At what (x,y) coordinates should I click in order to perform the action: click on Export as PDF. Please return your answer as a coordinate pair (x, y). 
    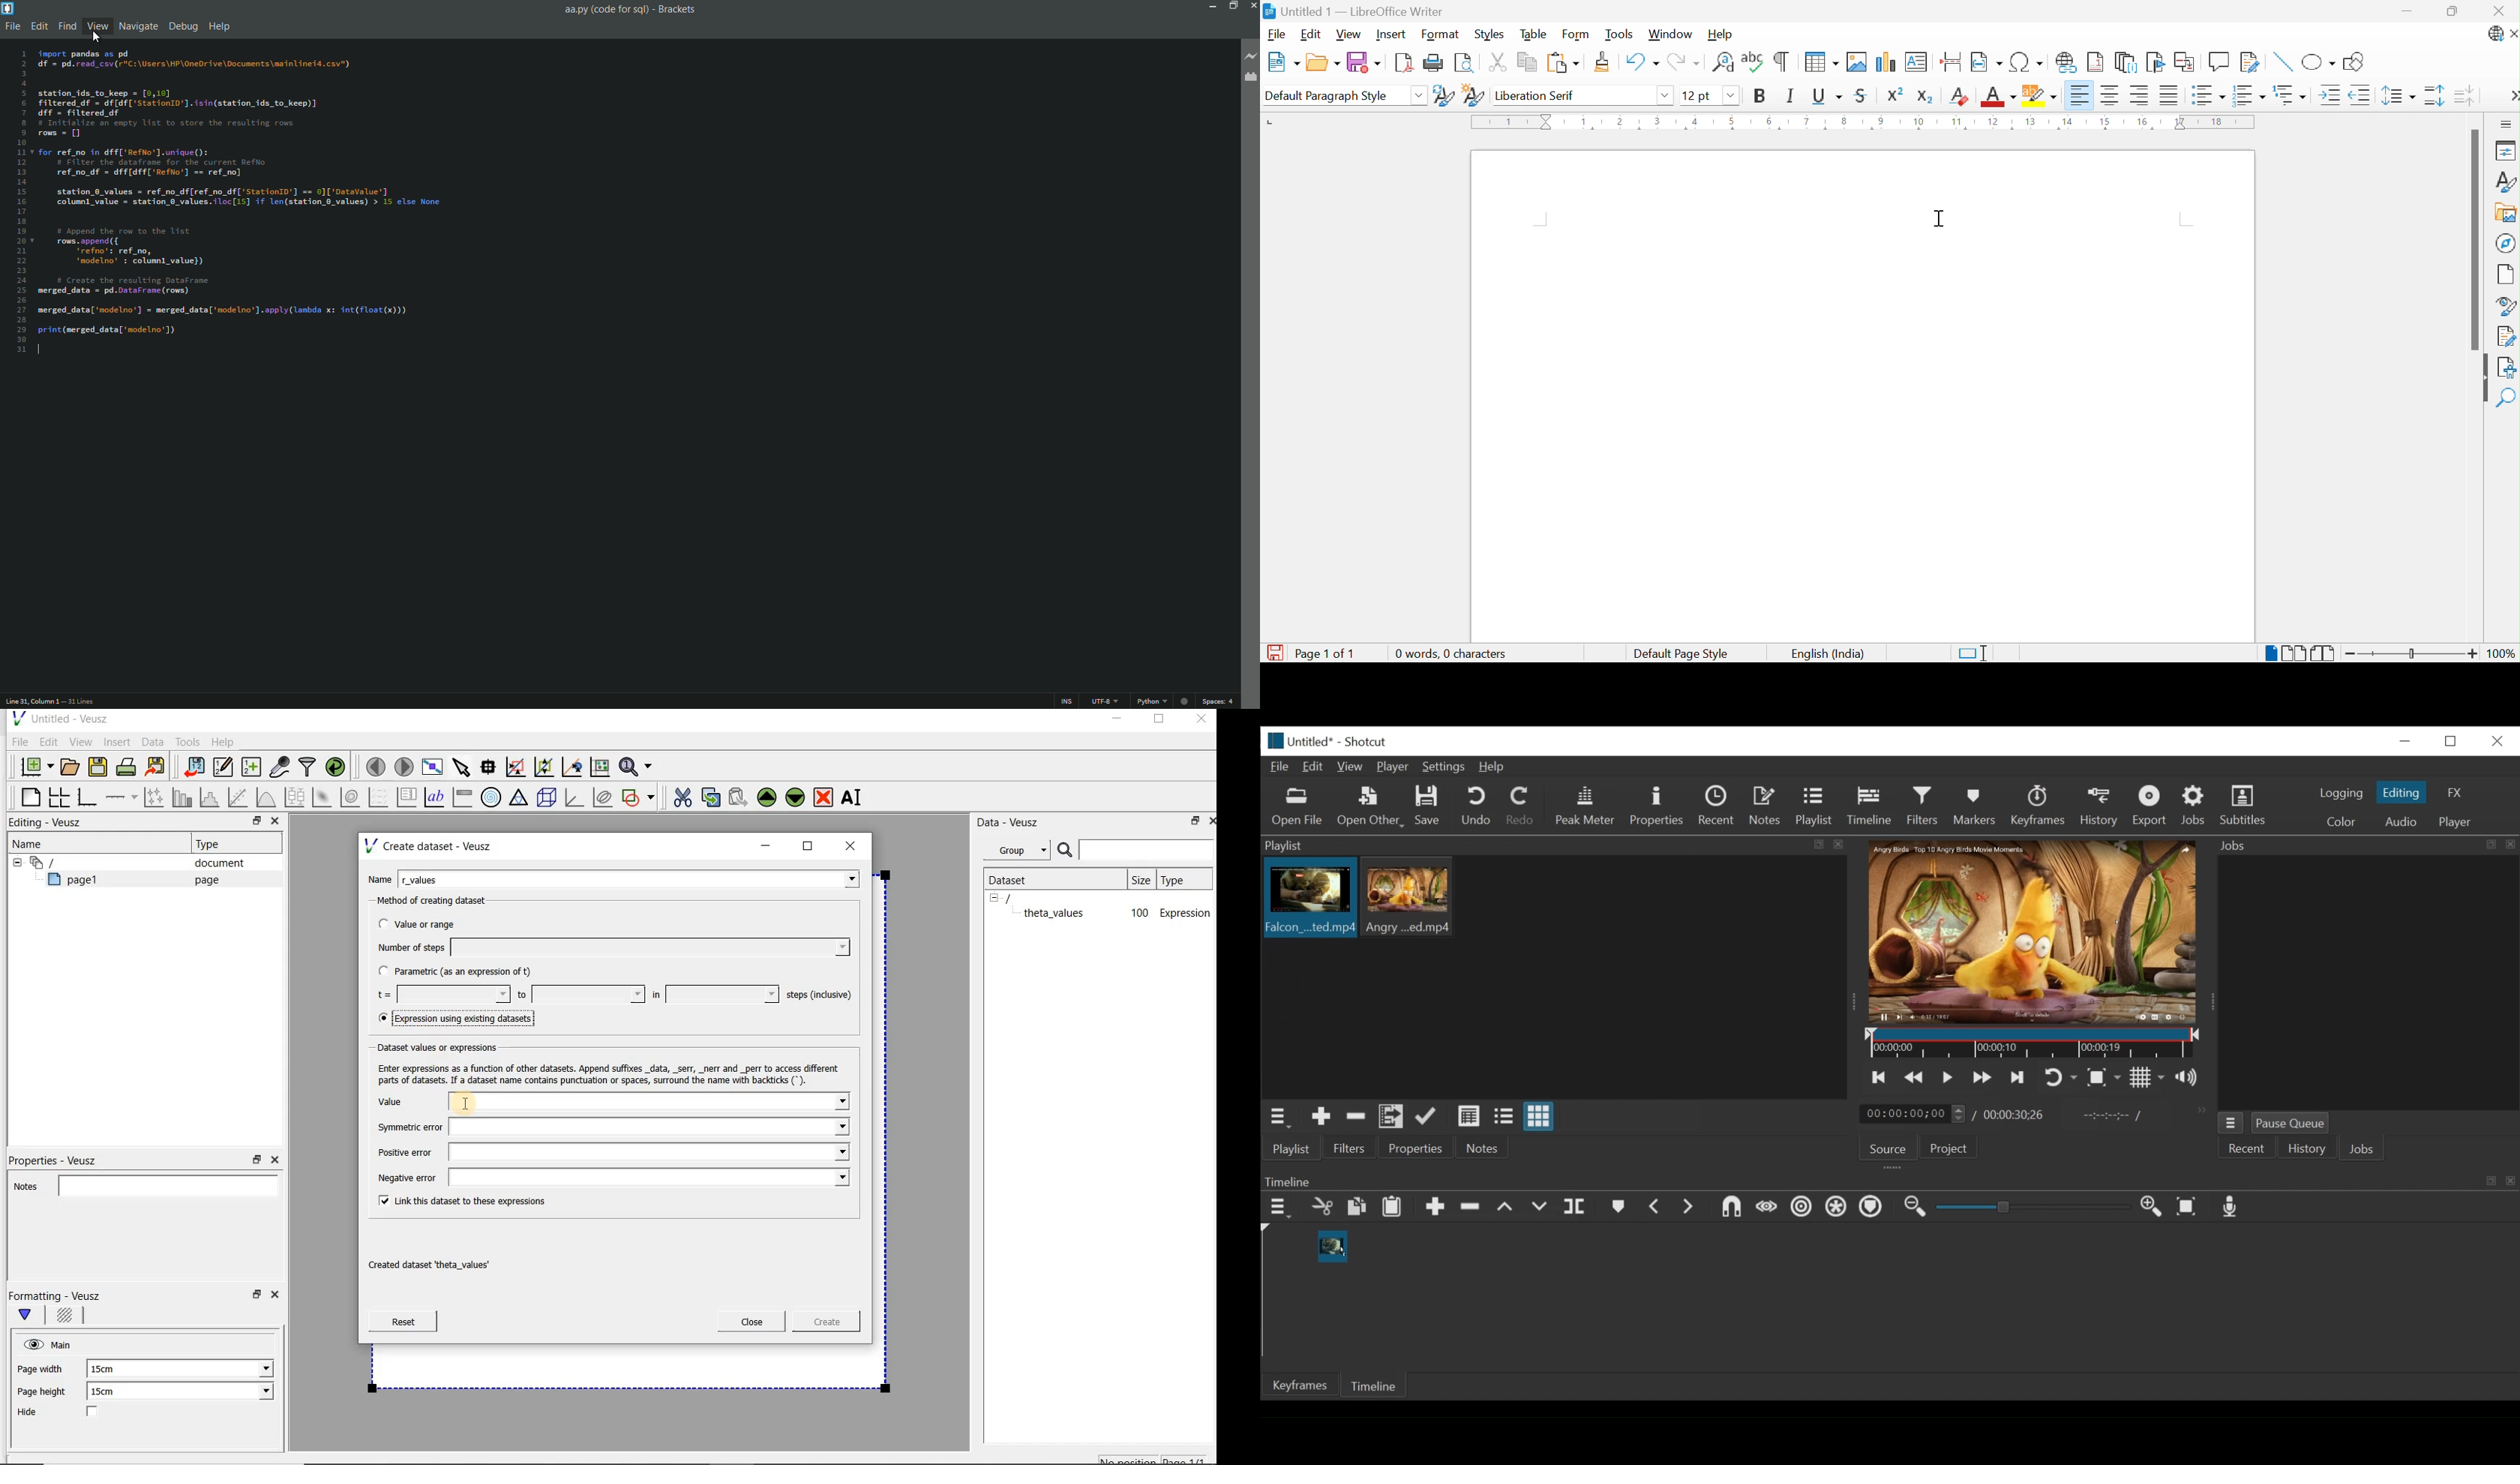
    Looking at the image, I should click on (1406, 64).